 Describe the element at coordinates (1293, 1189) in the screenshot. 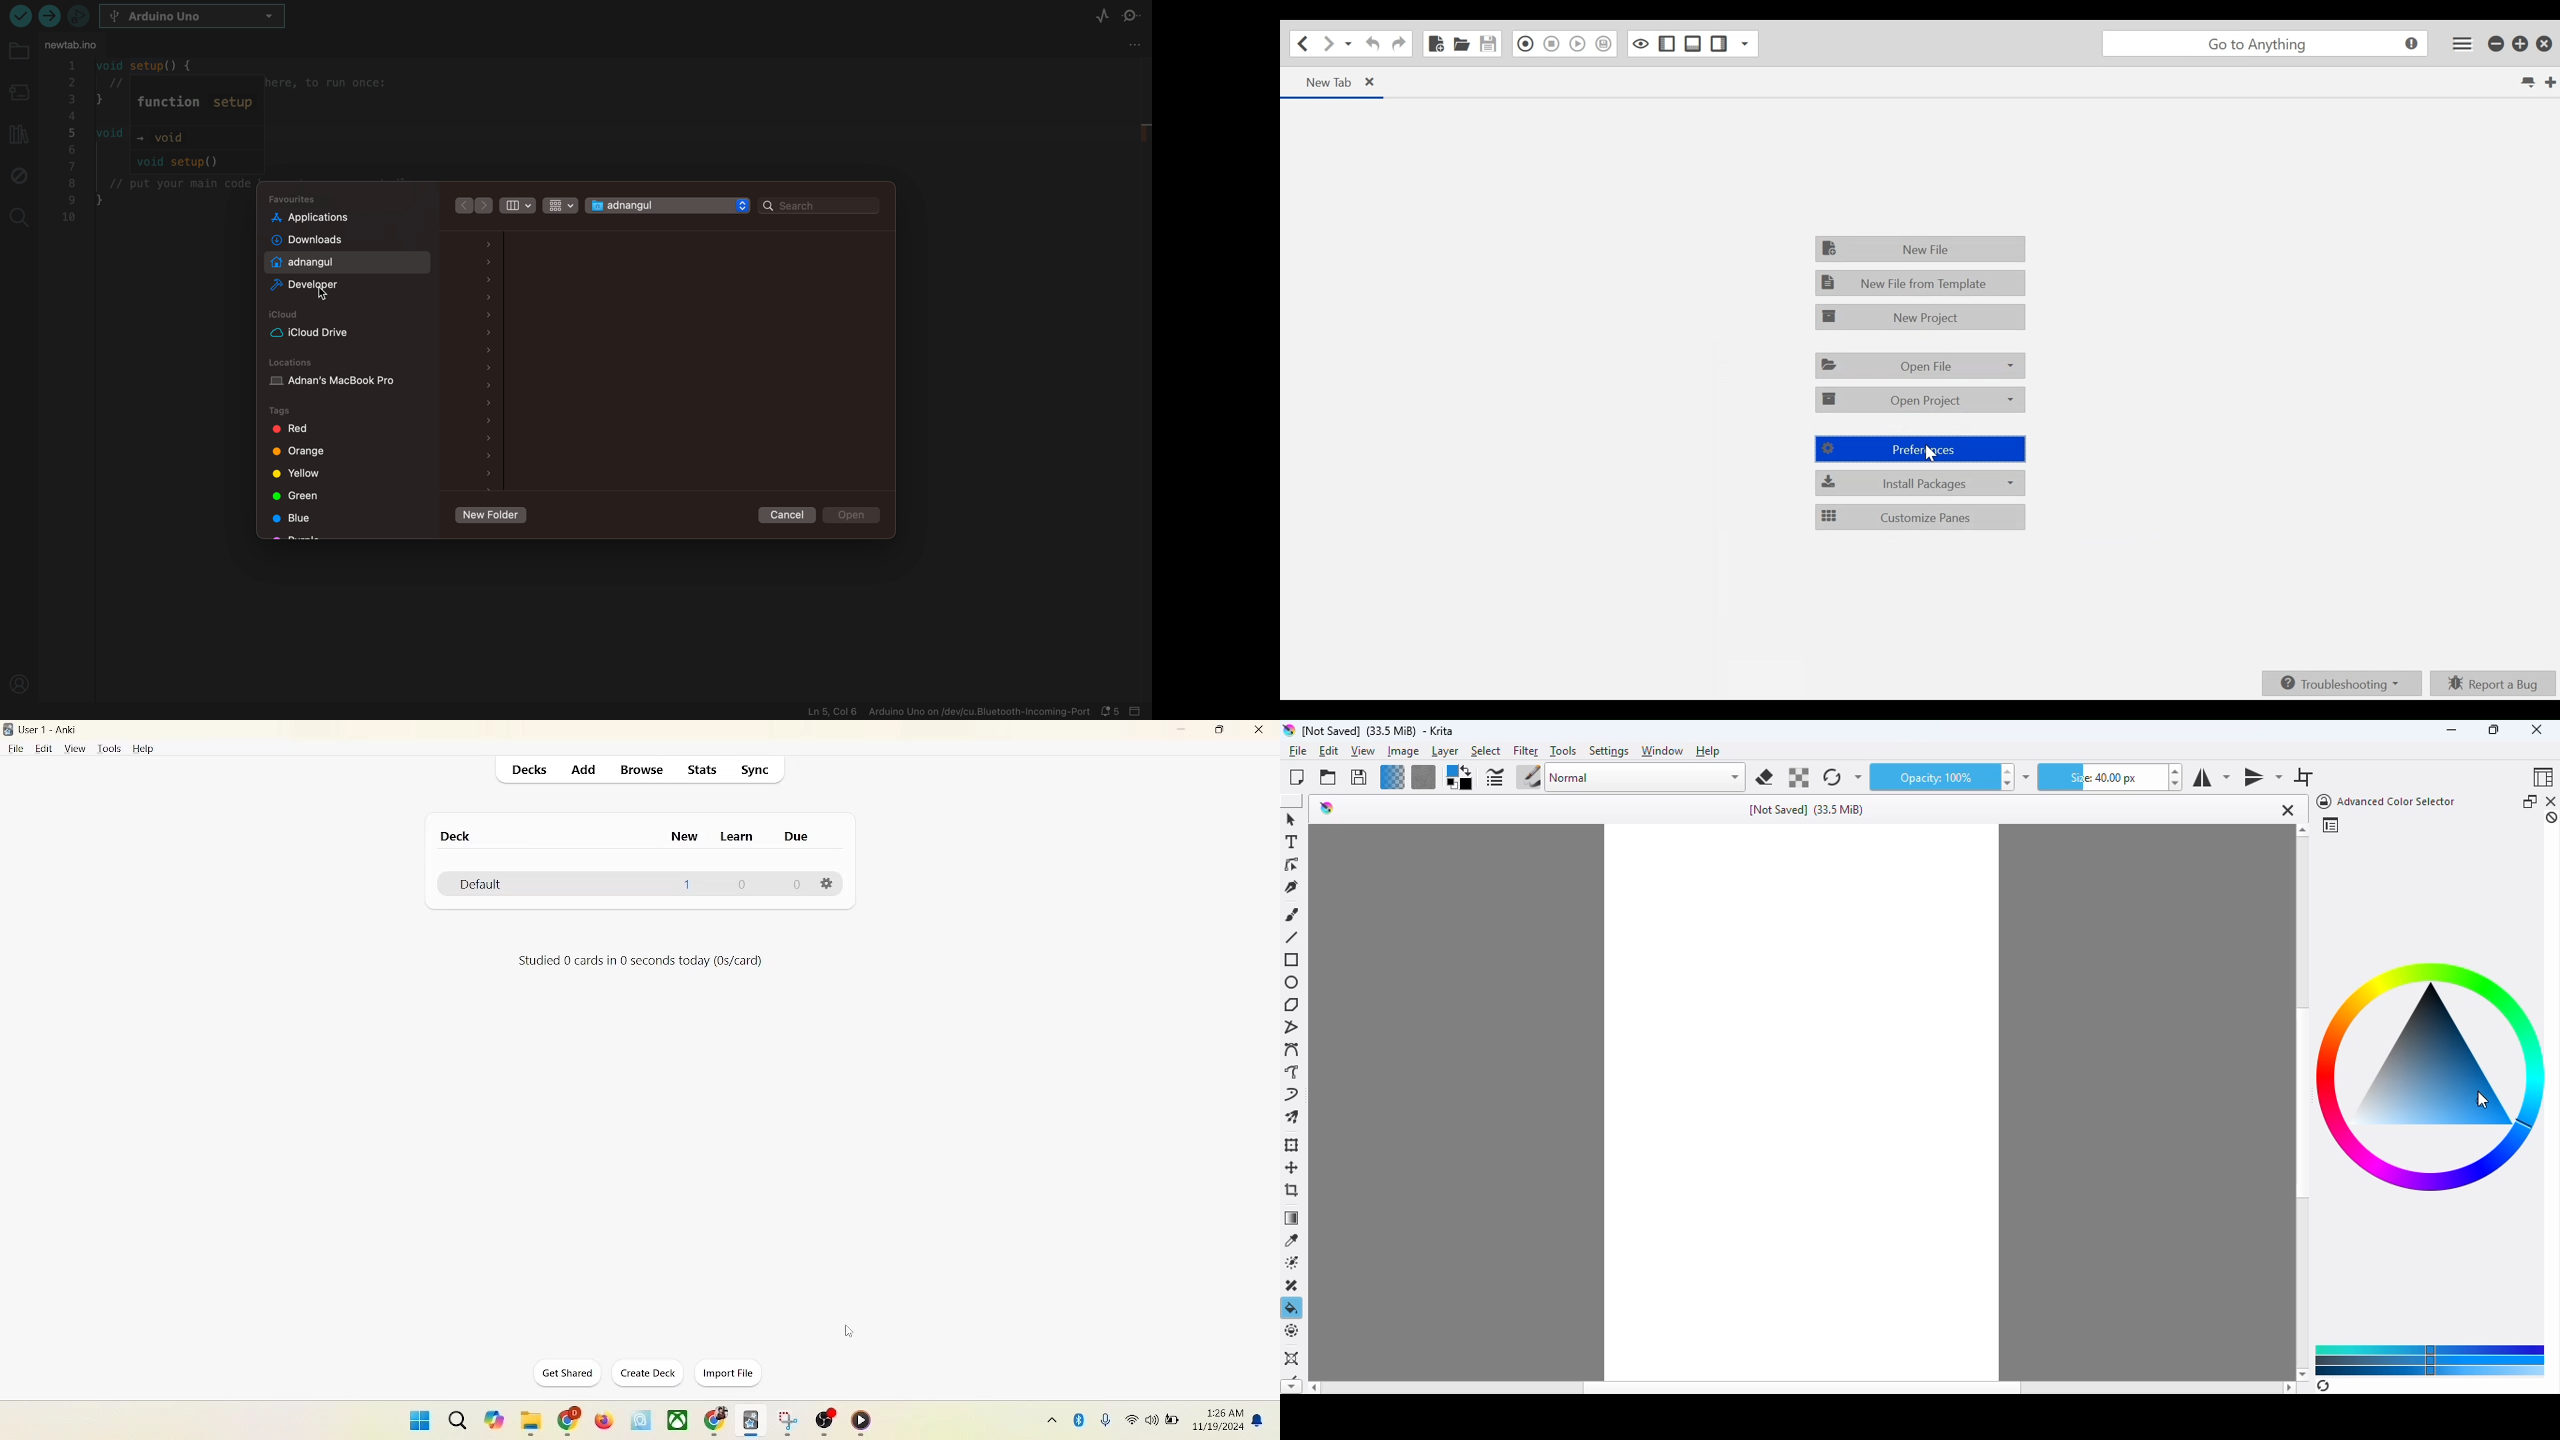

I see `crop the image to an area` at that location.